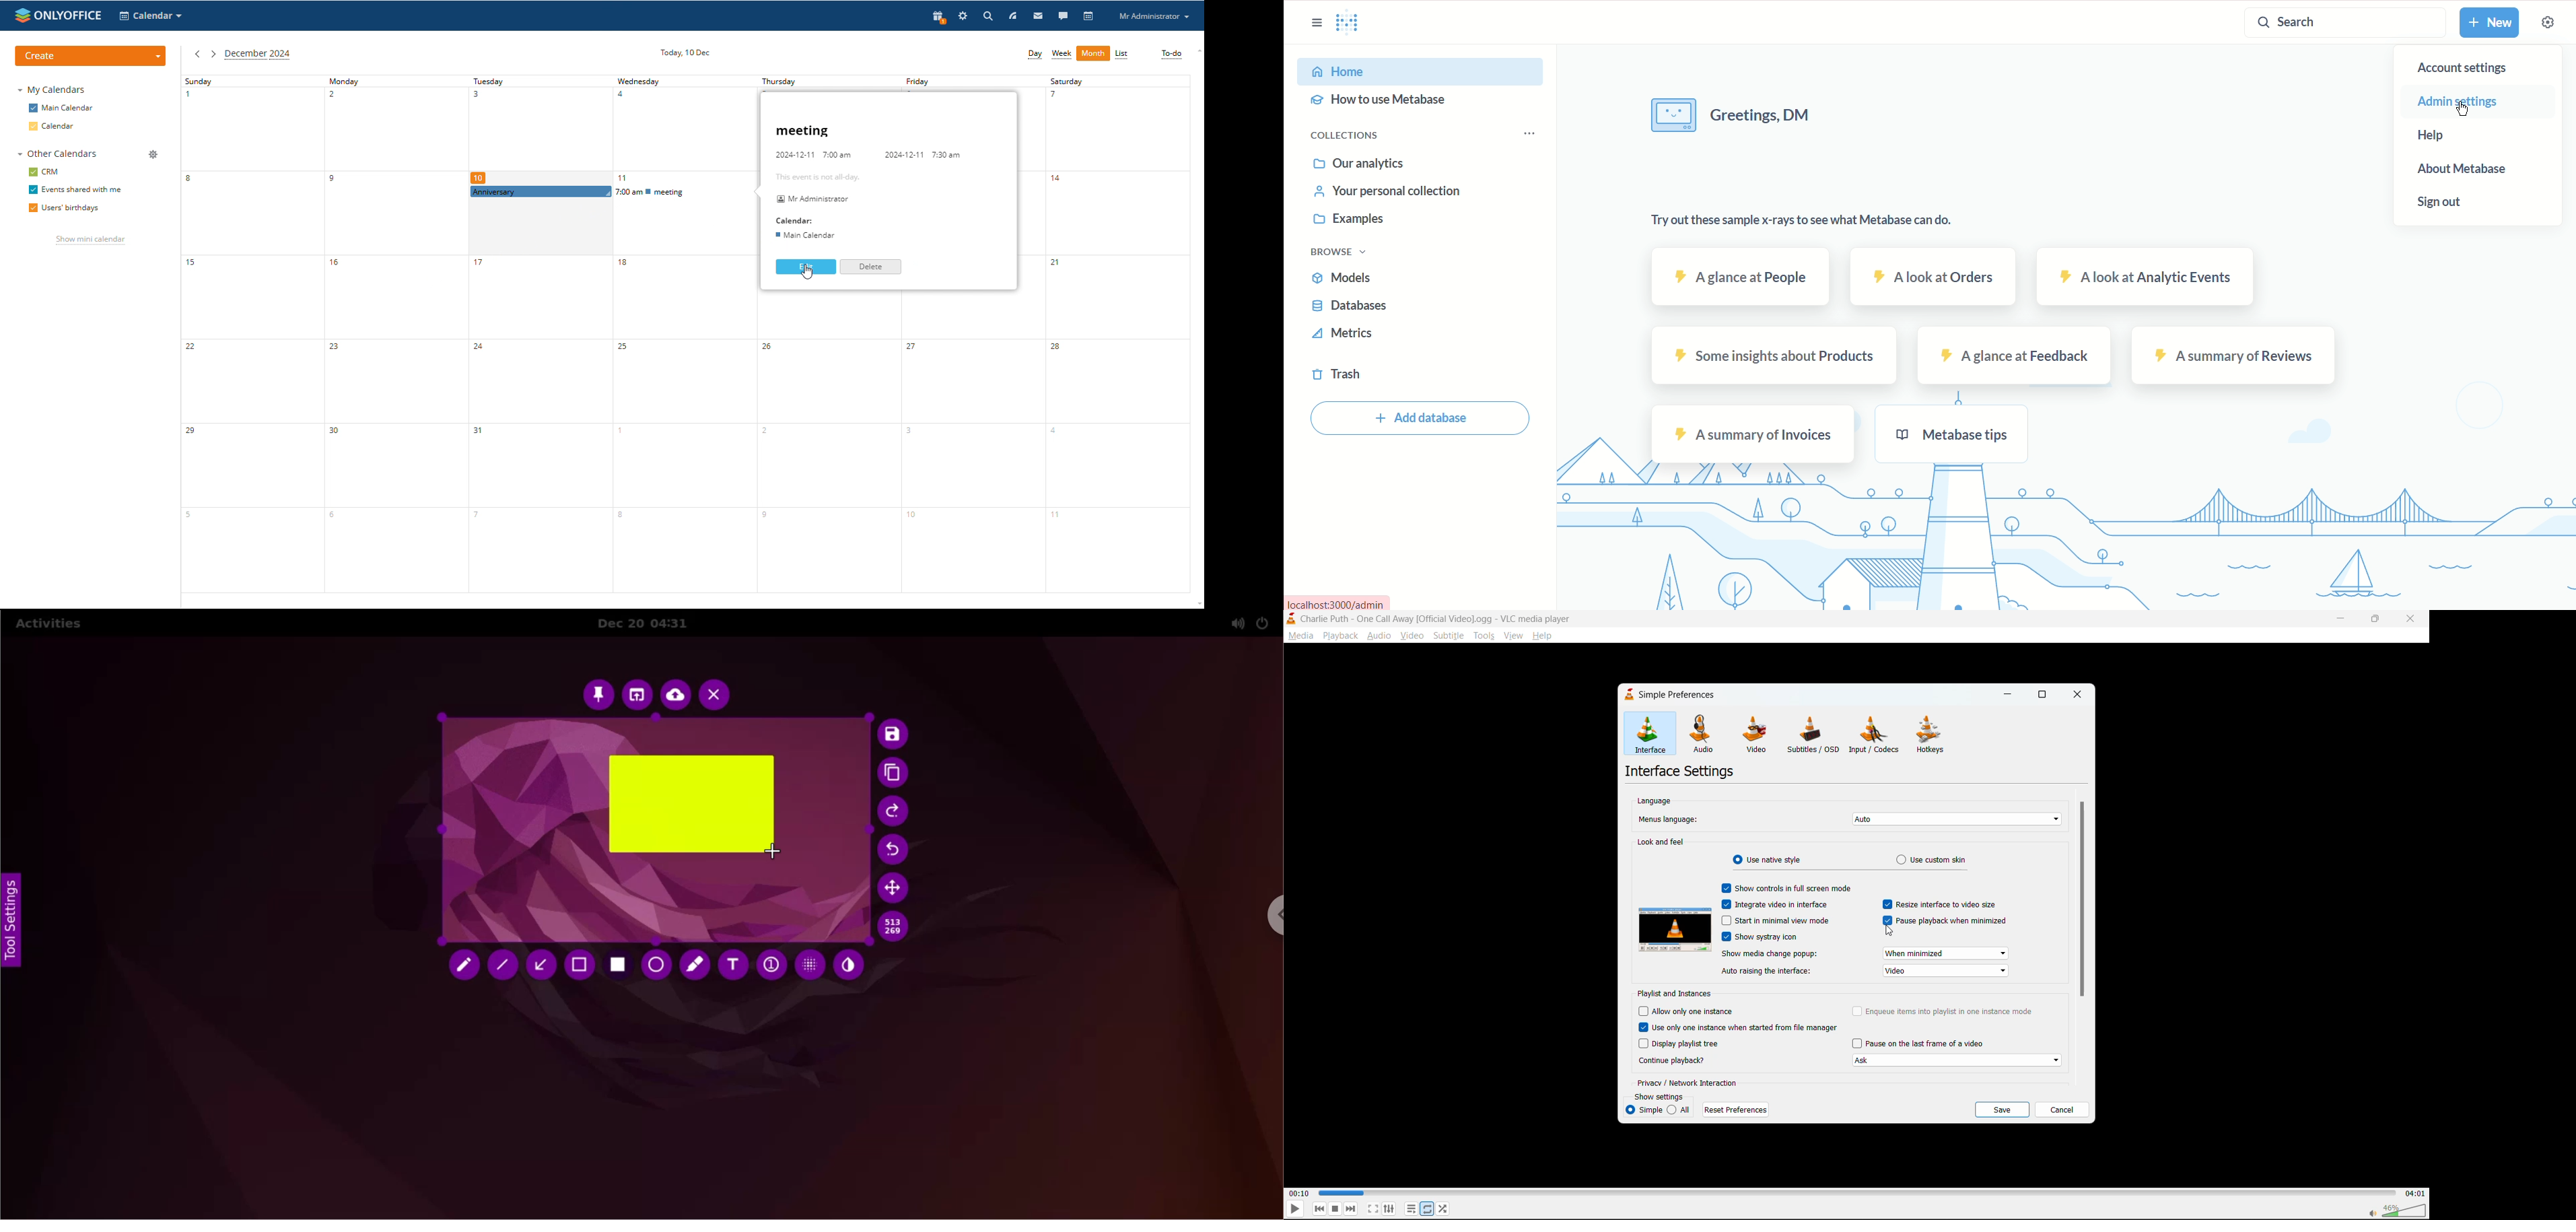 The image size is (2576, 1232). Describe the element at coordinates (1545, 637) in the screenshot. I see `help` at that location.